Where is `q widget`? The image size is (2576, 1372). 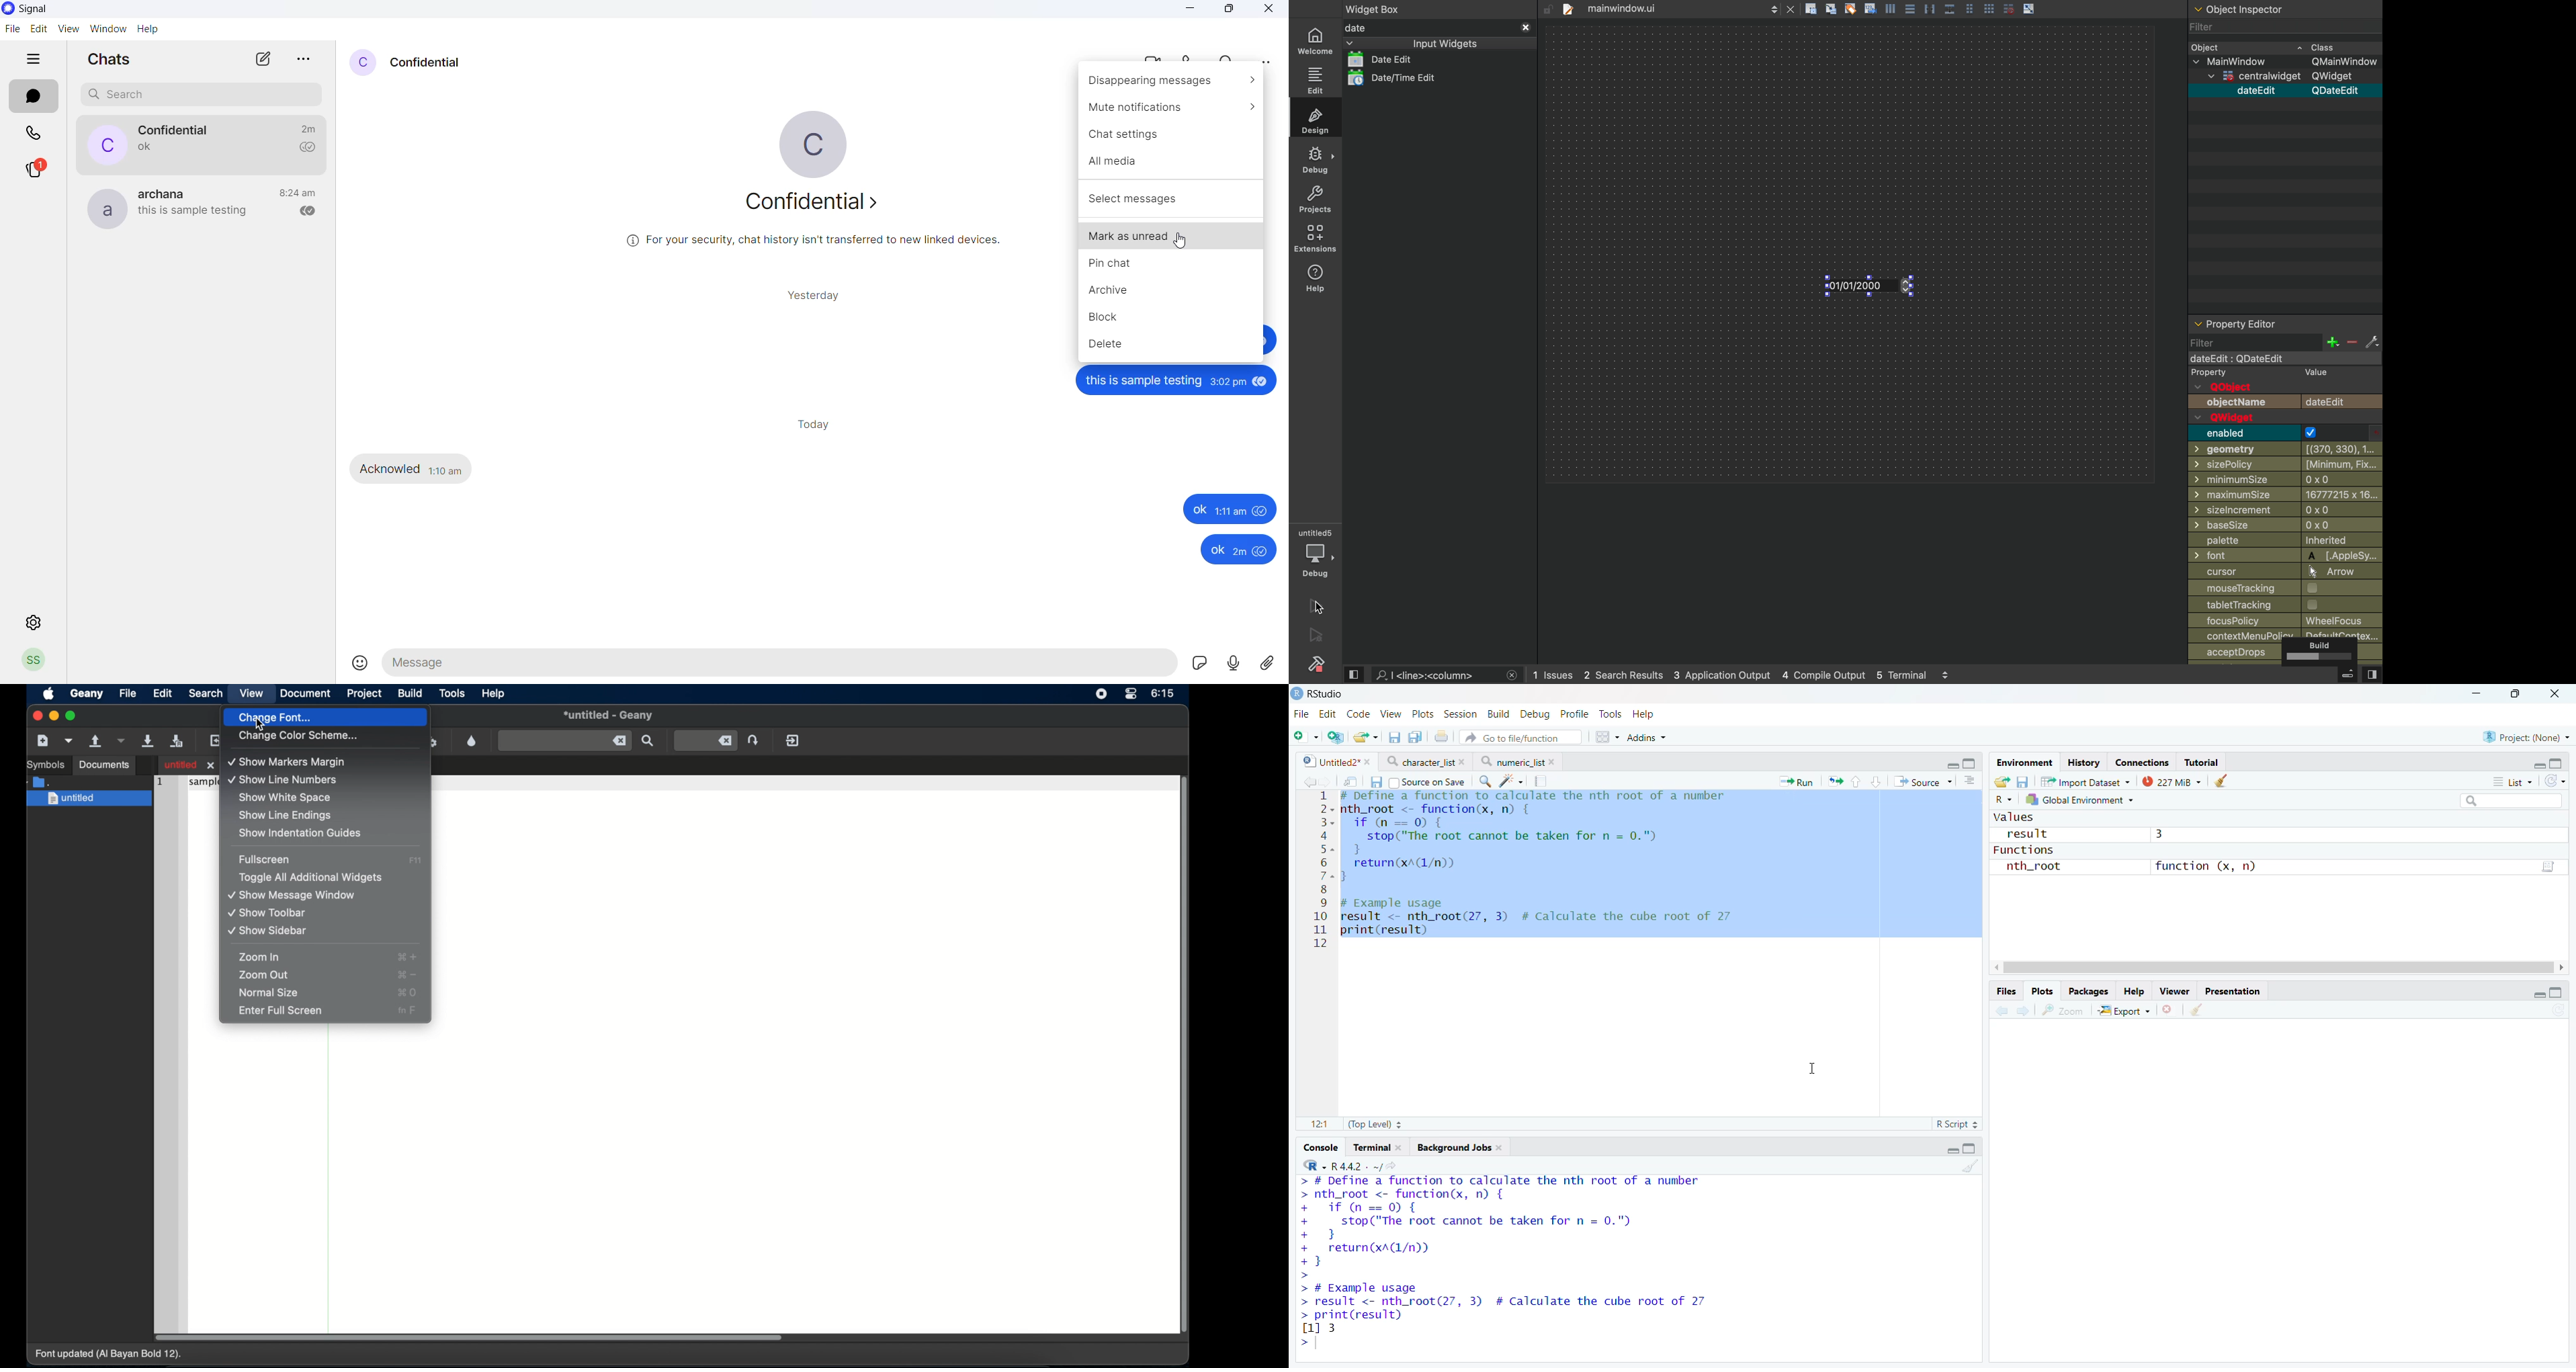
q widget is located at coordinates (2261, 418).